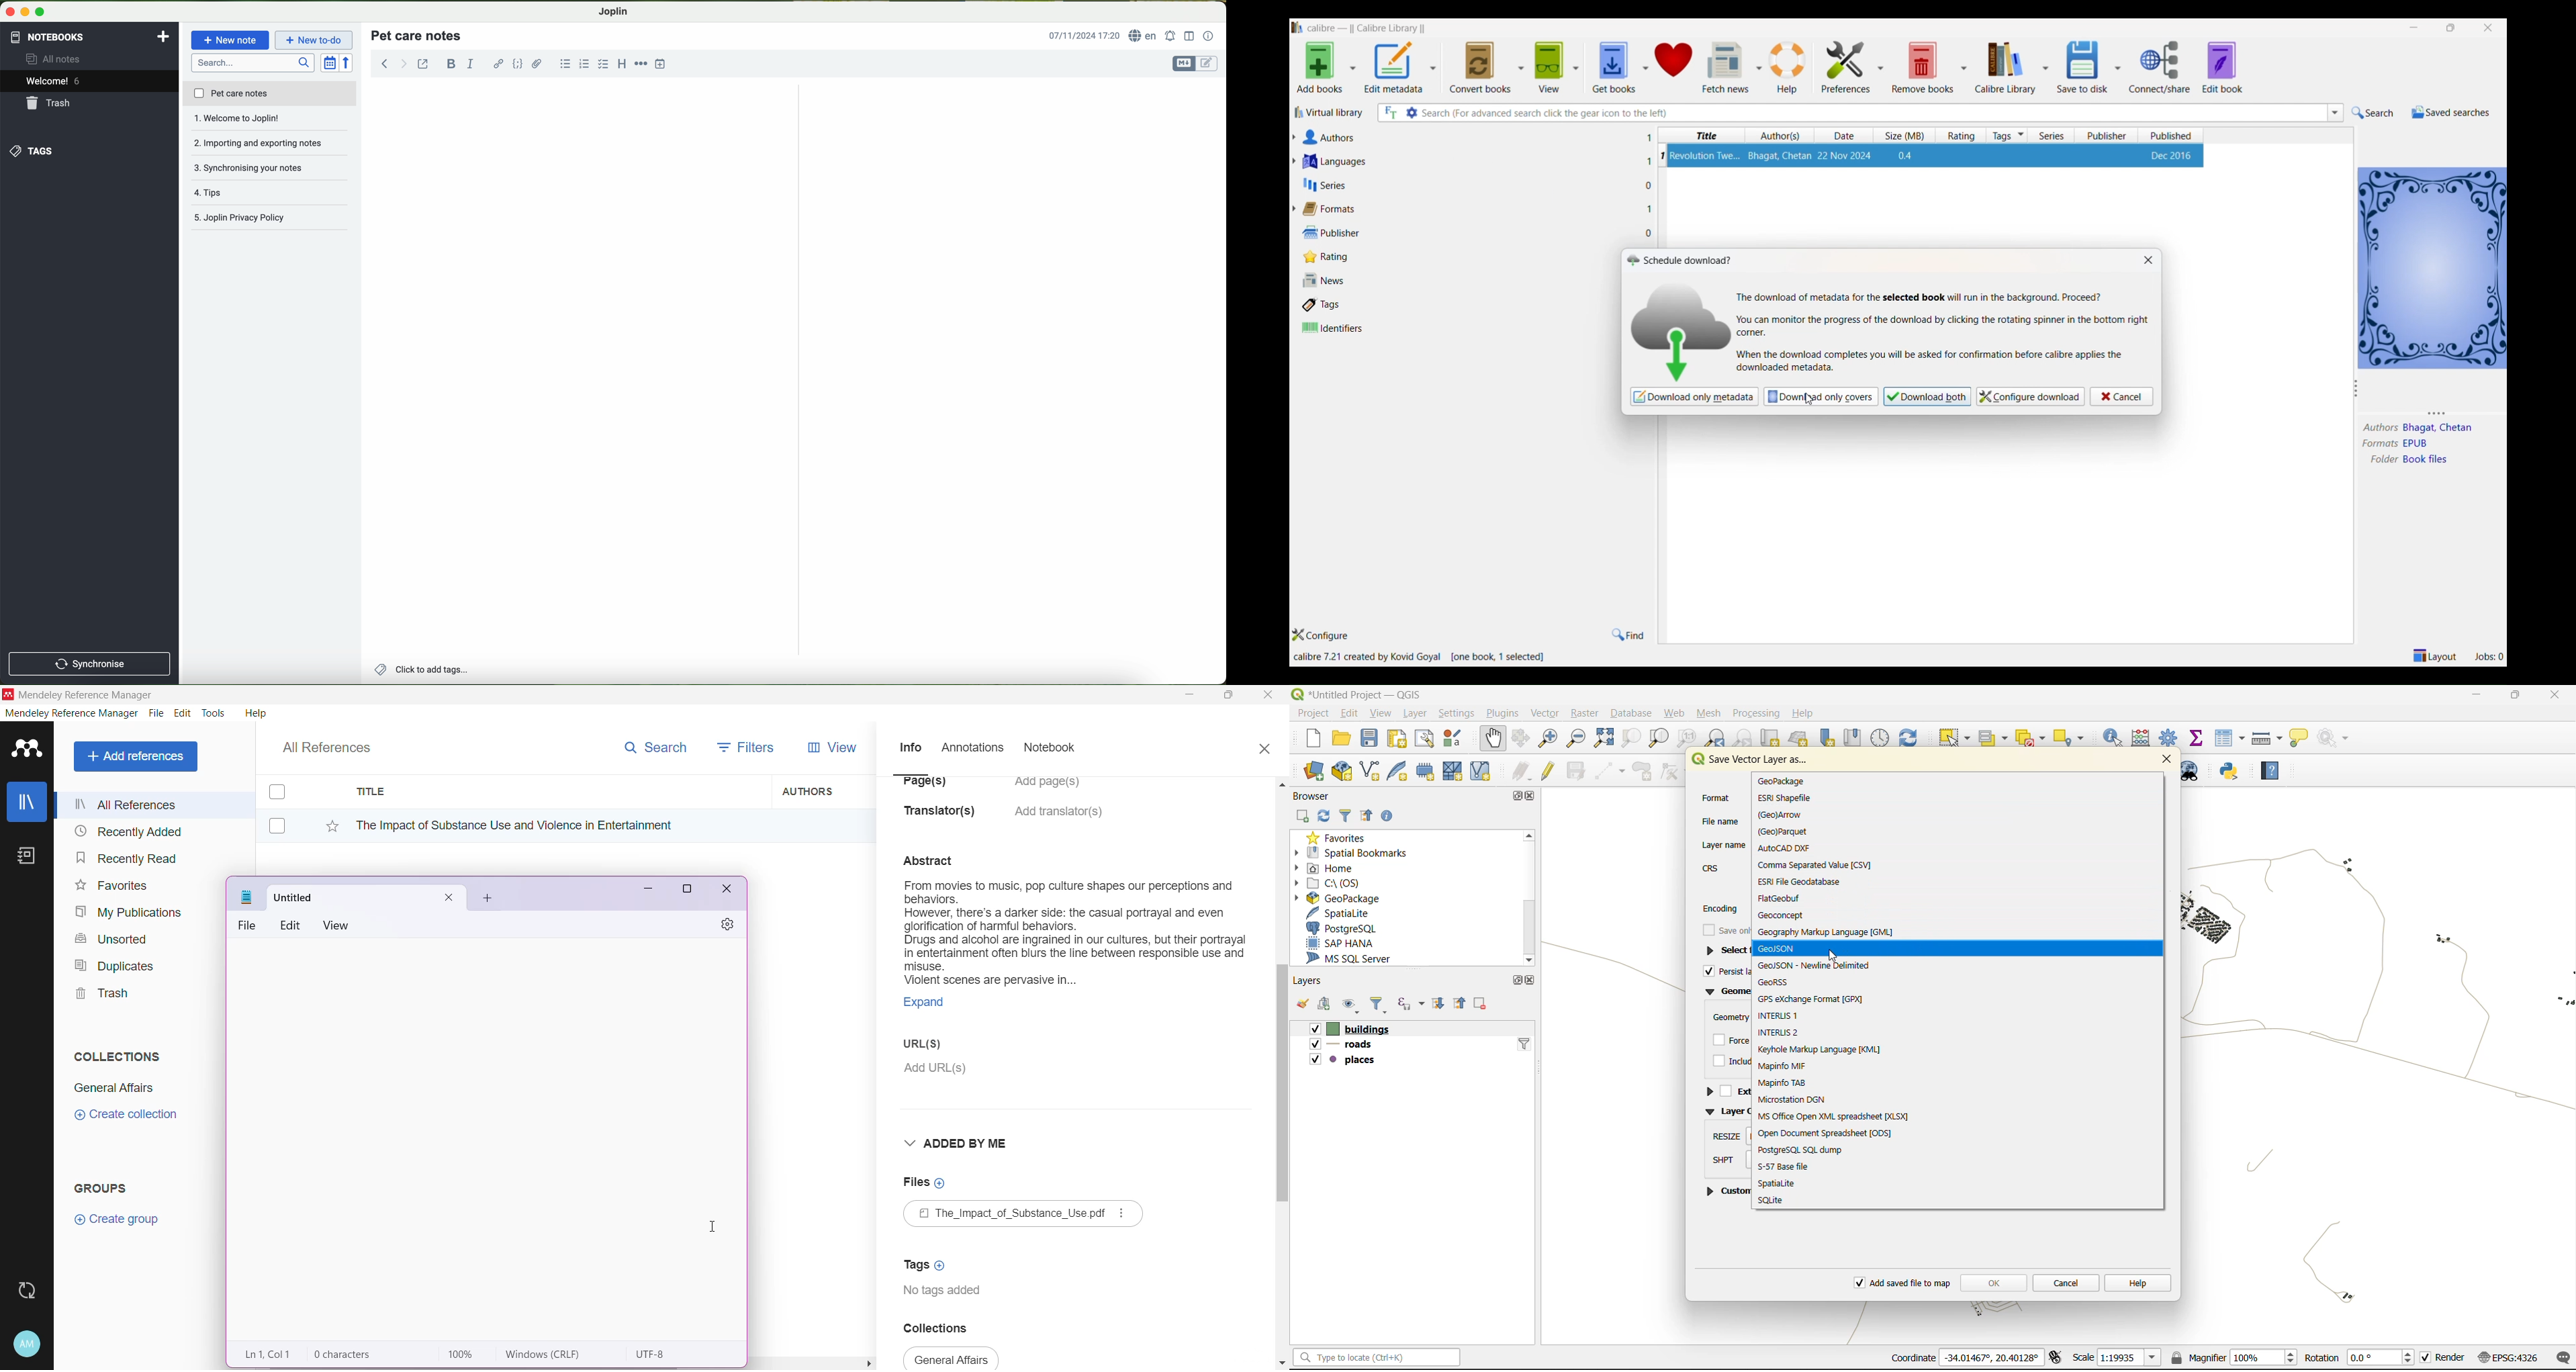  What do you see at coordinates (126, 832) in the screenshot?
I see `Recently Added` at bounding box center [126, 832].